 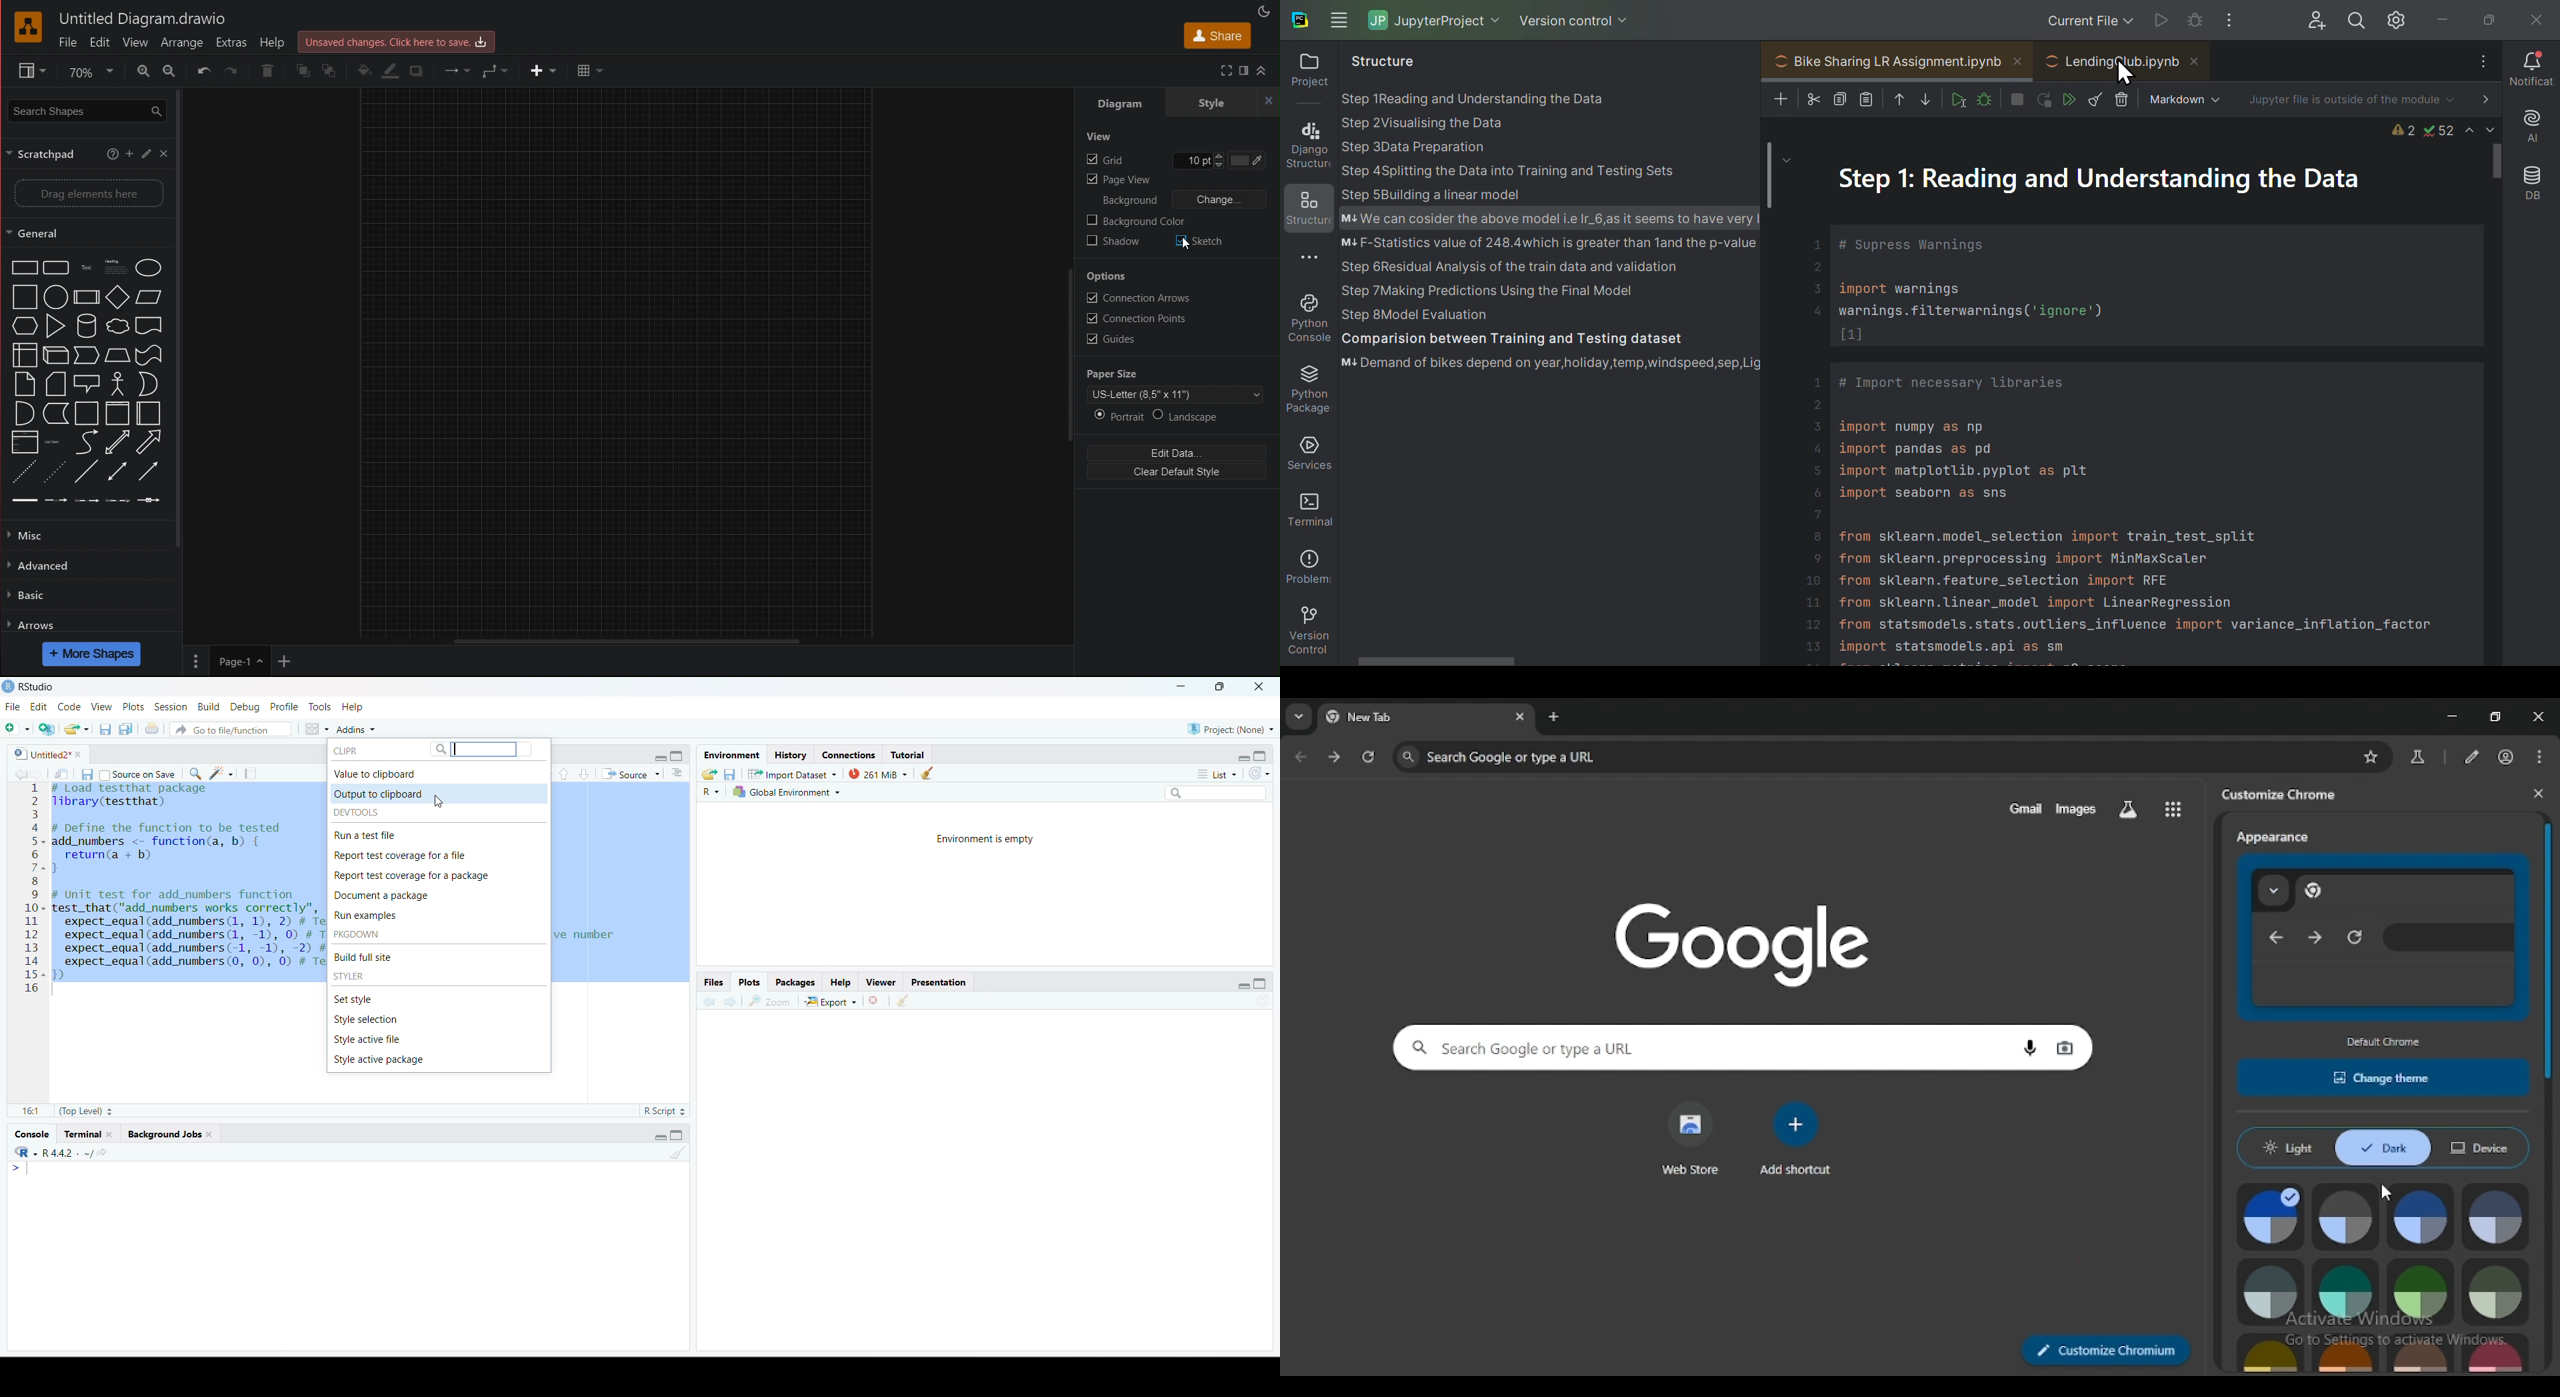 What do you see at coordinates (171, 1134) in the screenshot?
I see `Background jobs` at bounding box center [171, 1134].